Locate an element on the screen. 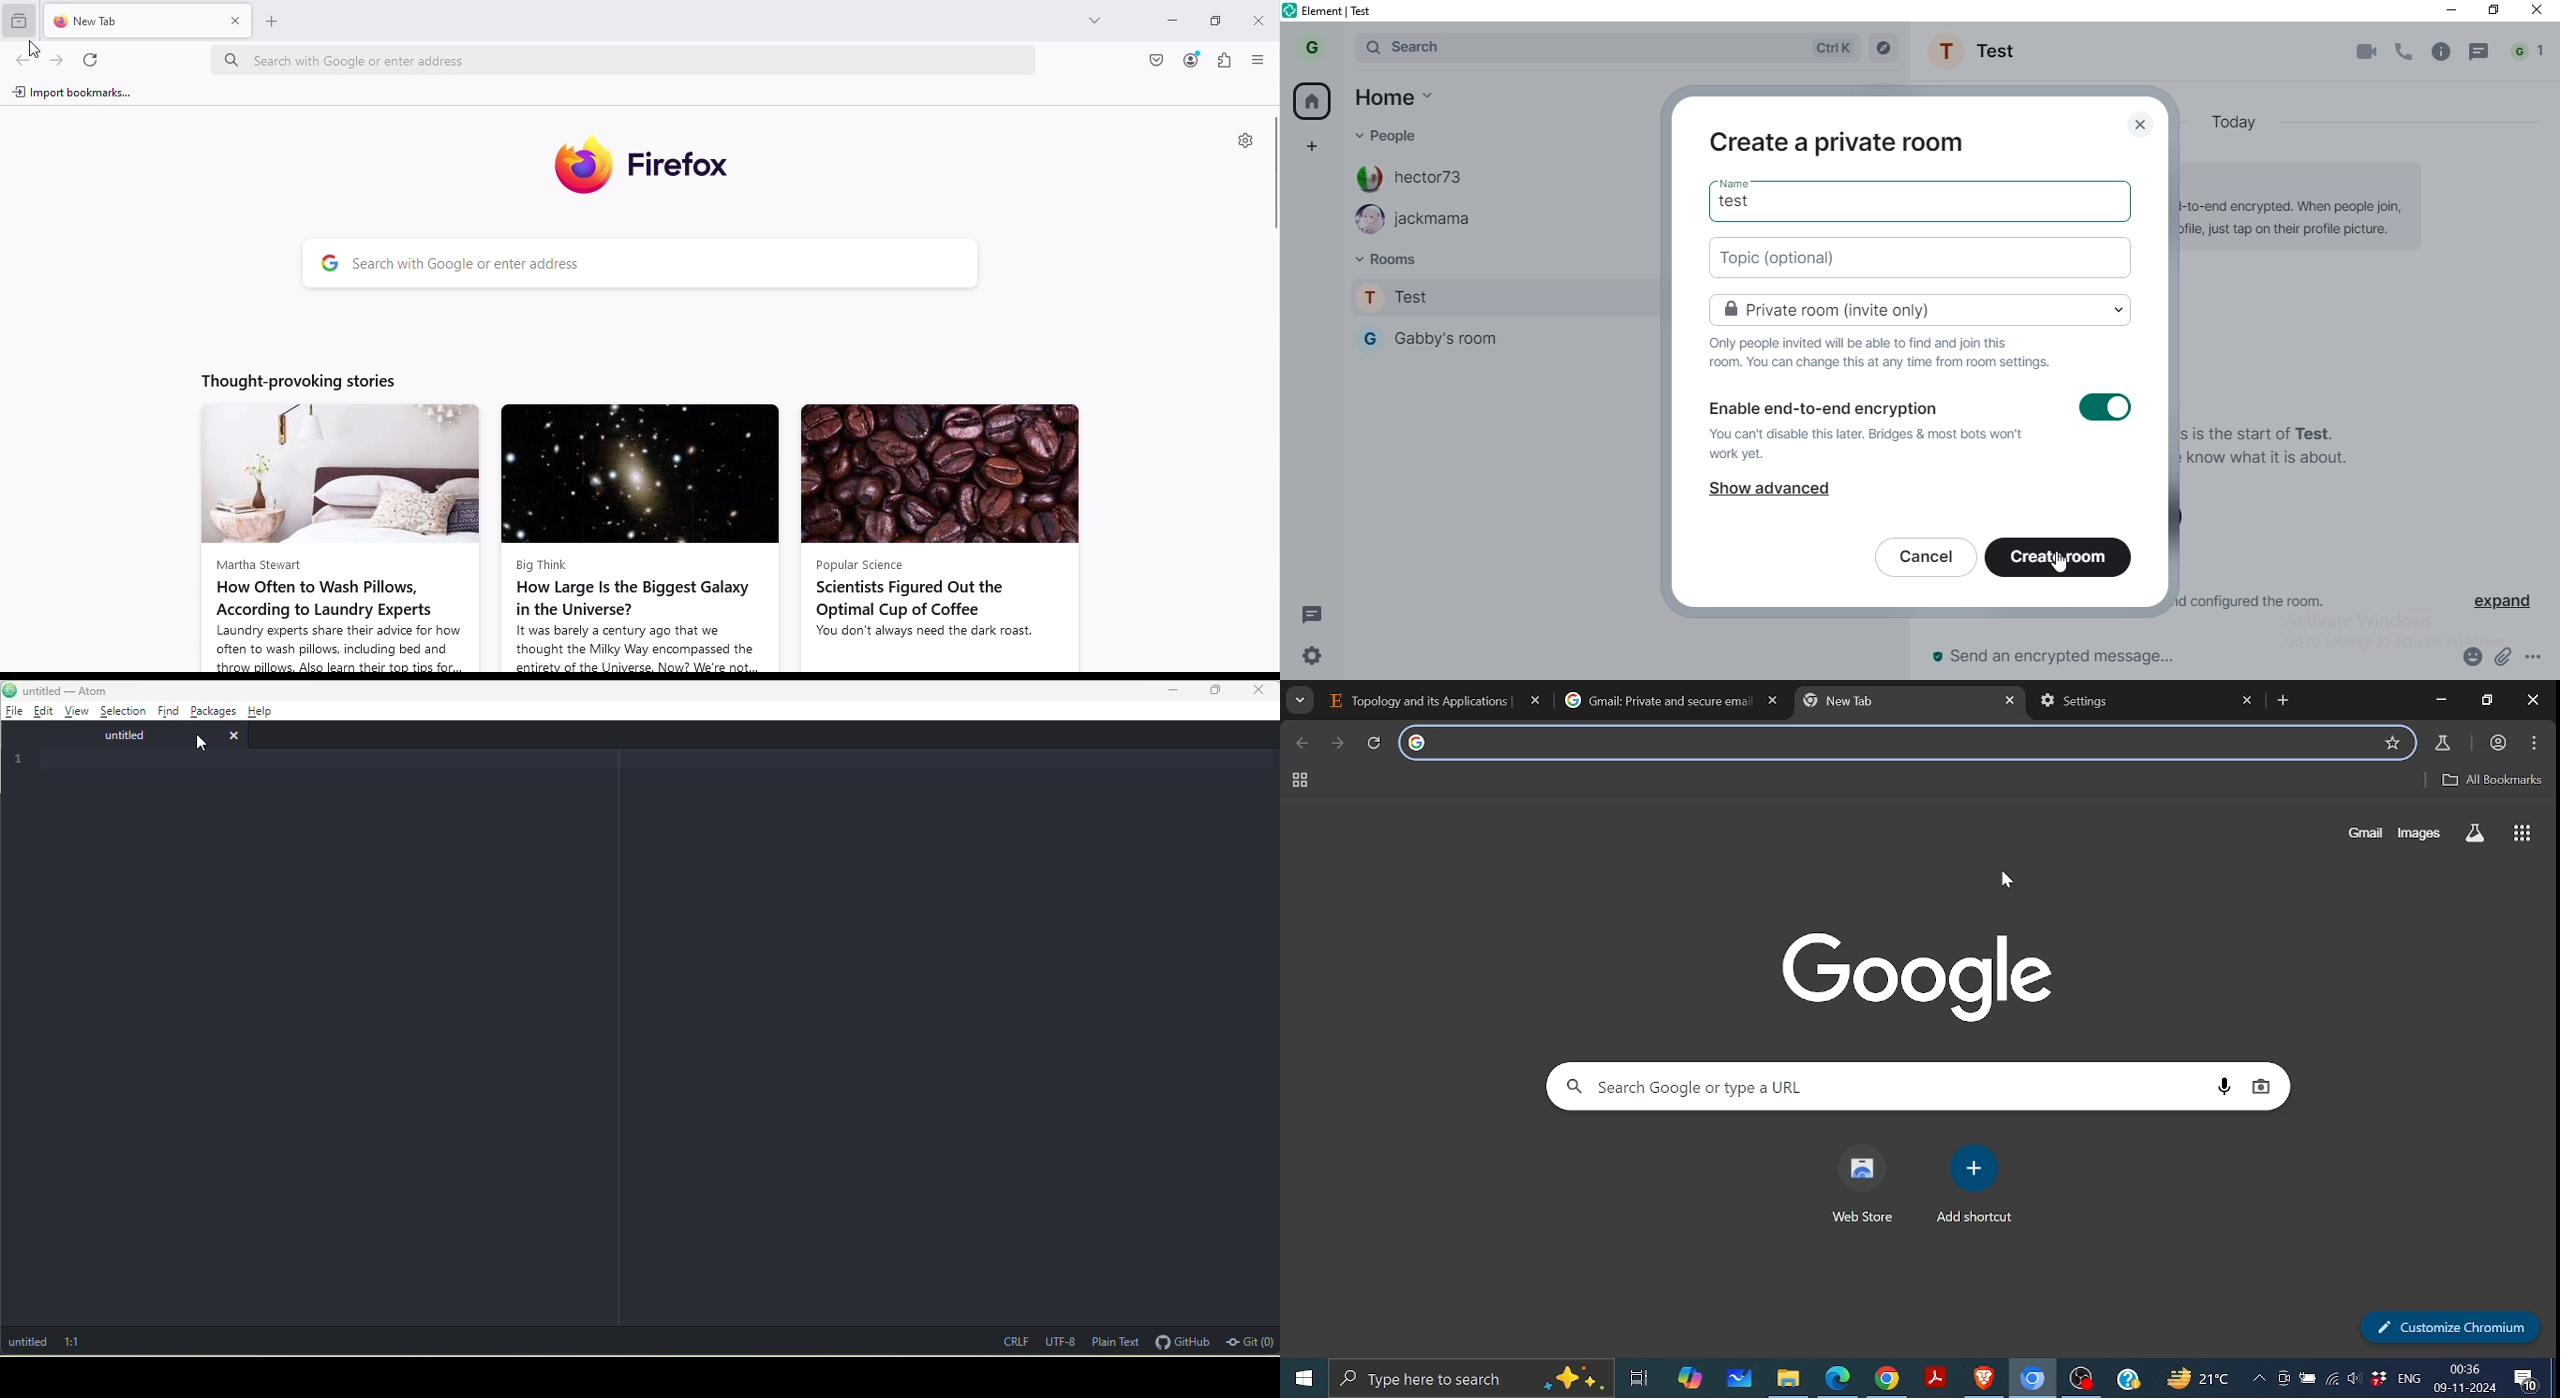 The image size is (2576, 1400). message is located at coordinates (2479, 52).